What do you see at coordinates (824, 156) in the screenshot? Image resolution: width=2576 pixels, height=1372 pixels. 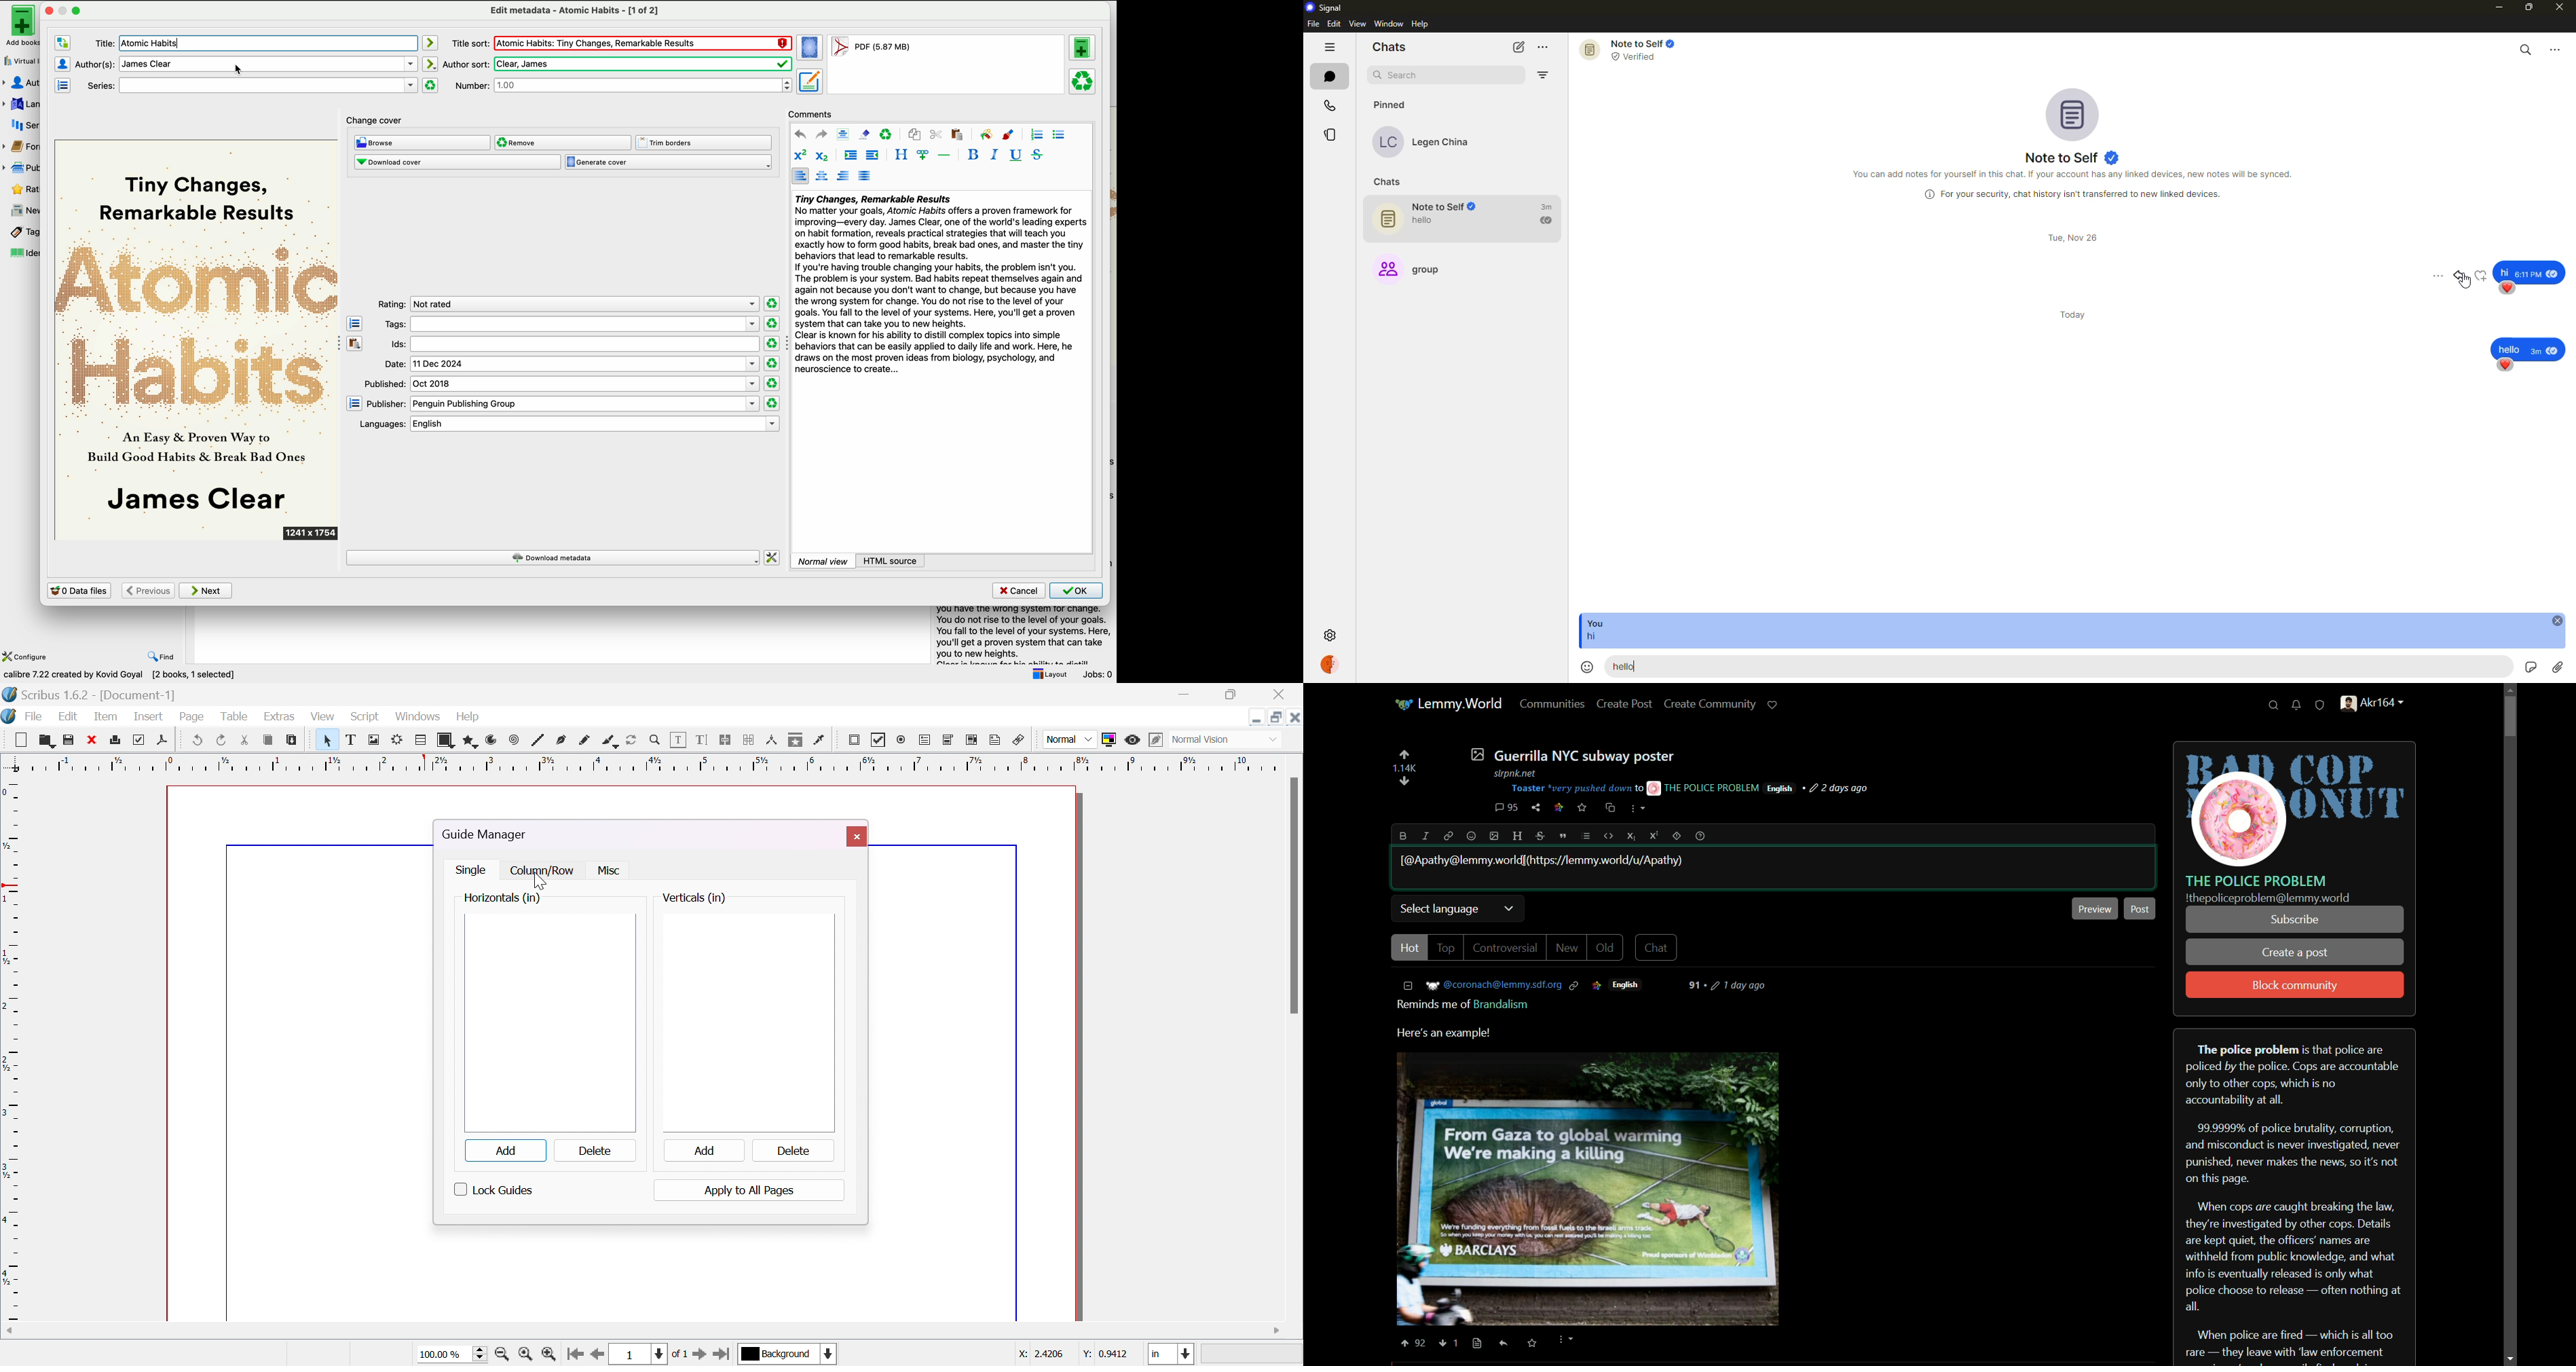 I see `subscript` at bounding box center [824, 156].